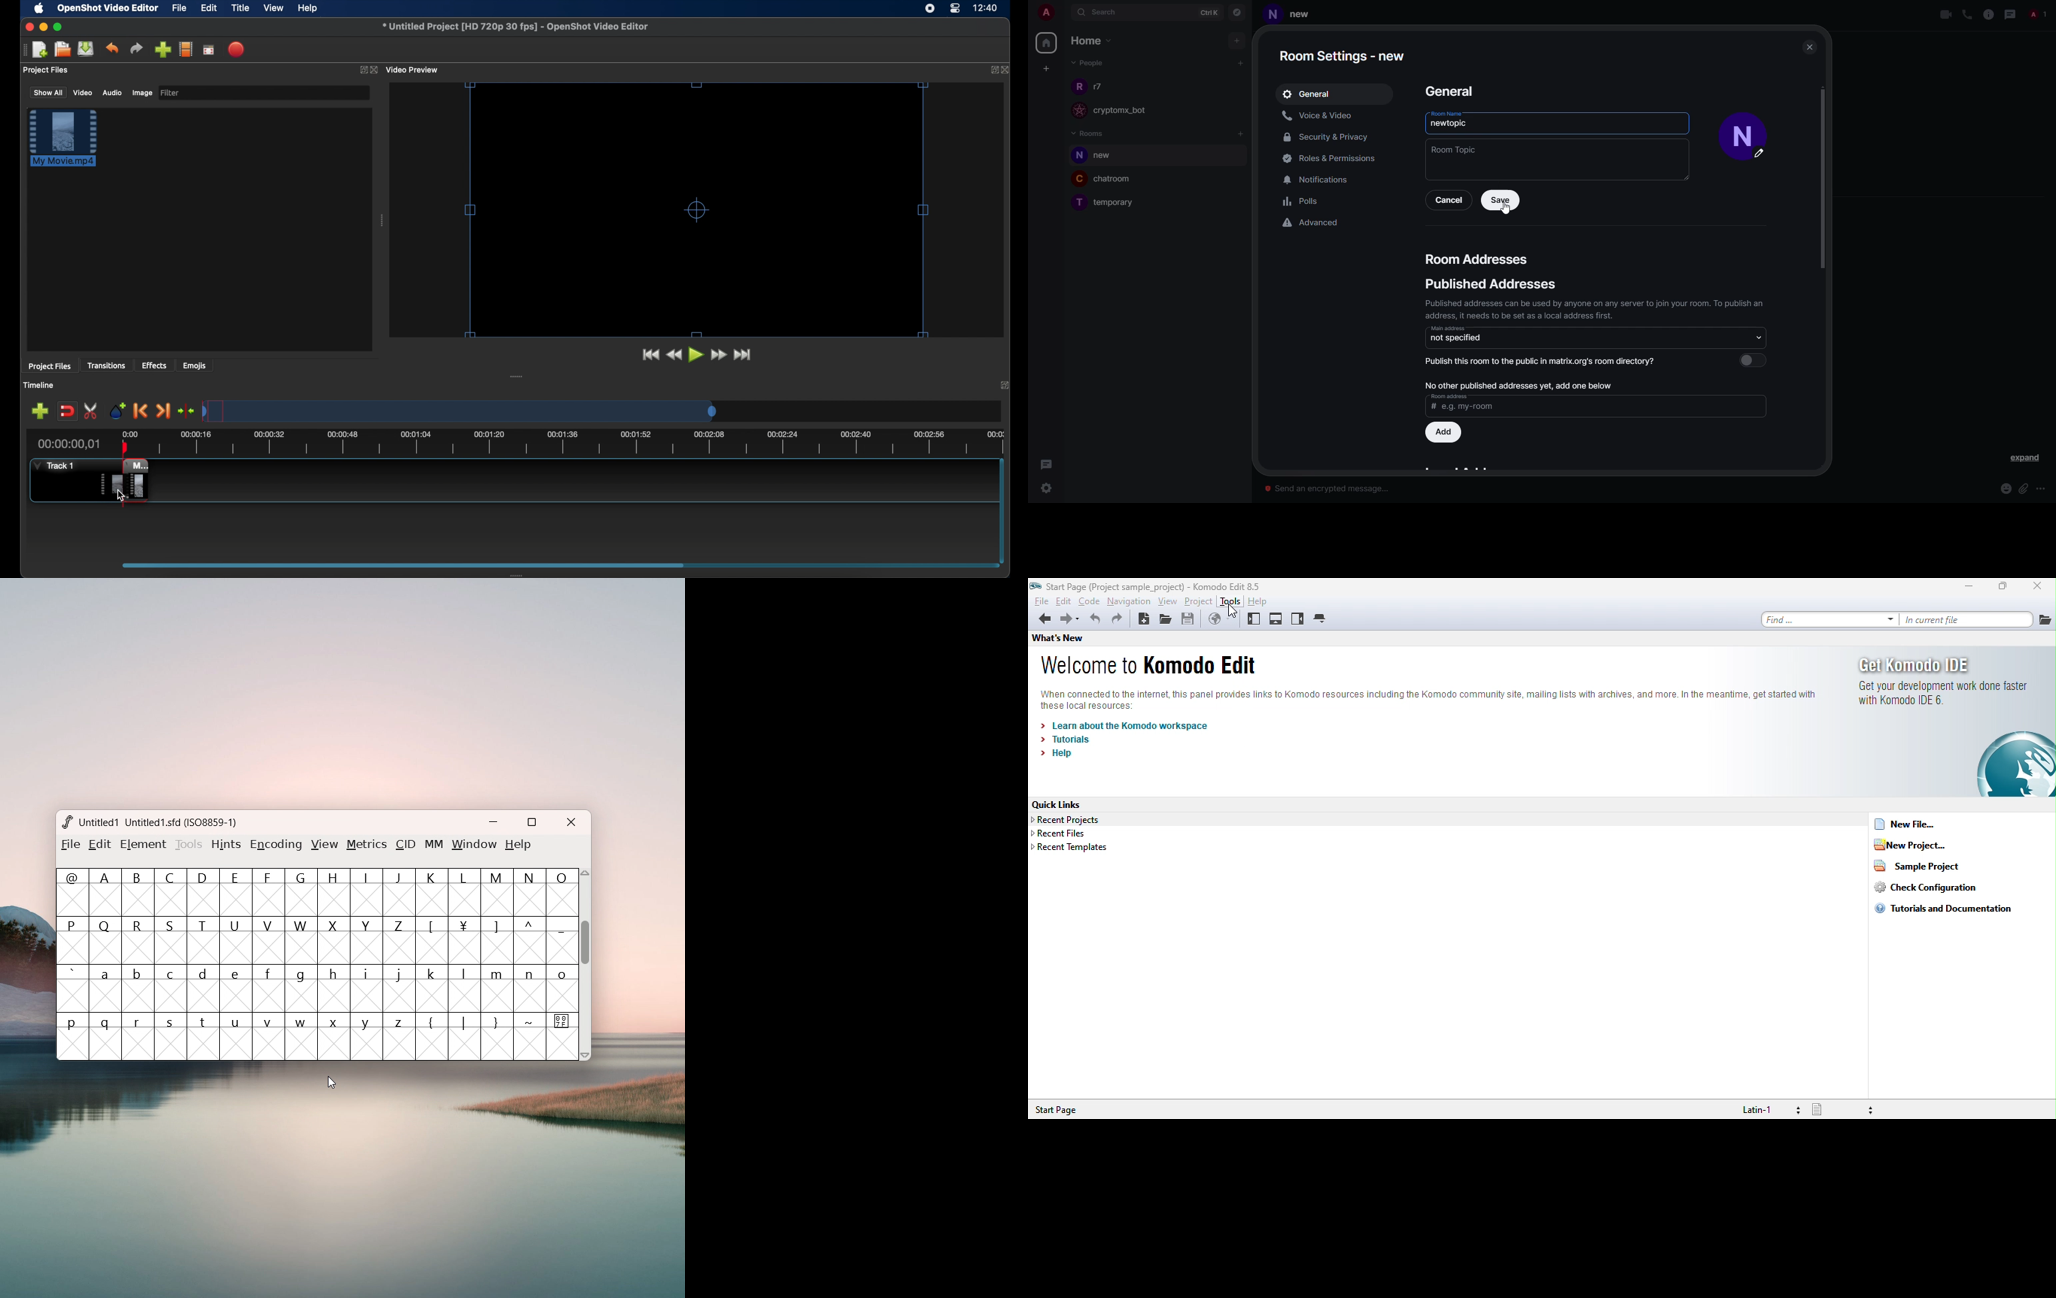 Image resolution: width=2072 pixels, height=1316 pixels. I want to click on 0, so click(563, 989).